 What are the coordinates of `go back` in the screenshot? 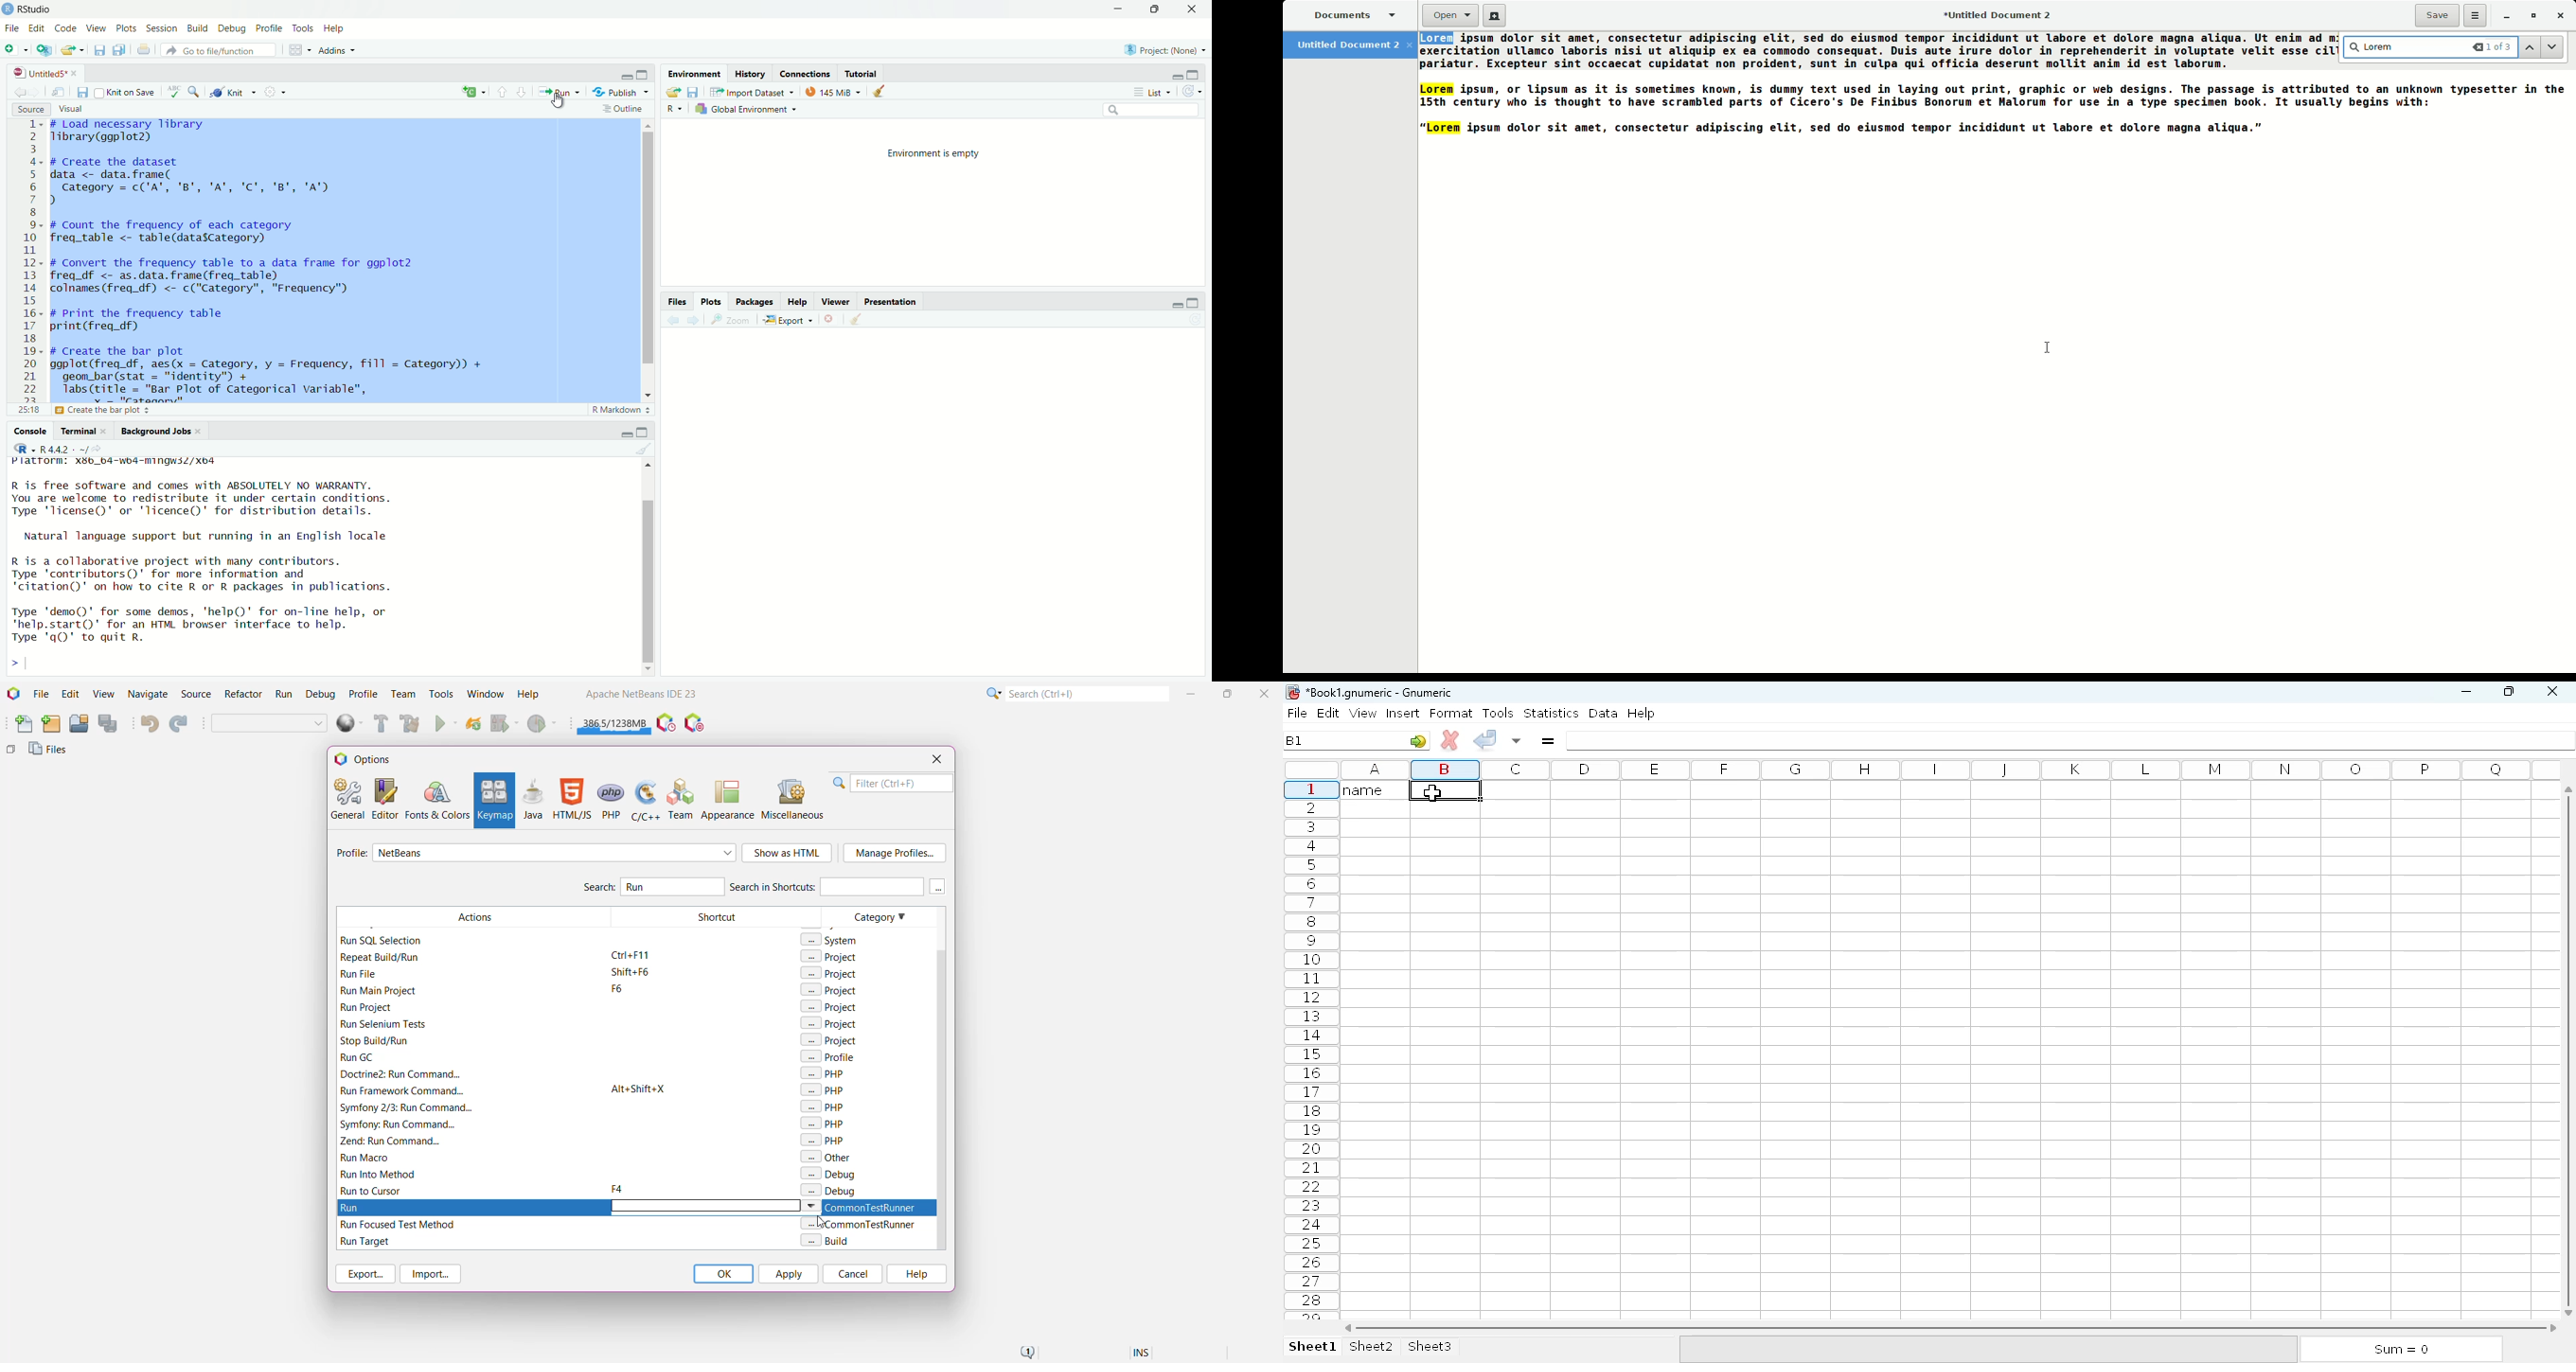 It's located at (20, 93).